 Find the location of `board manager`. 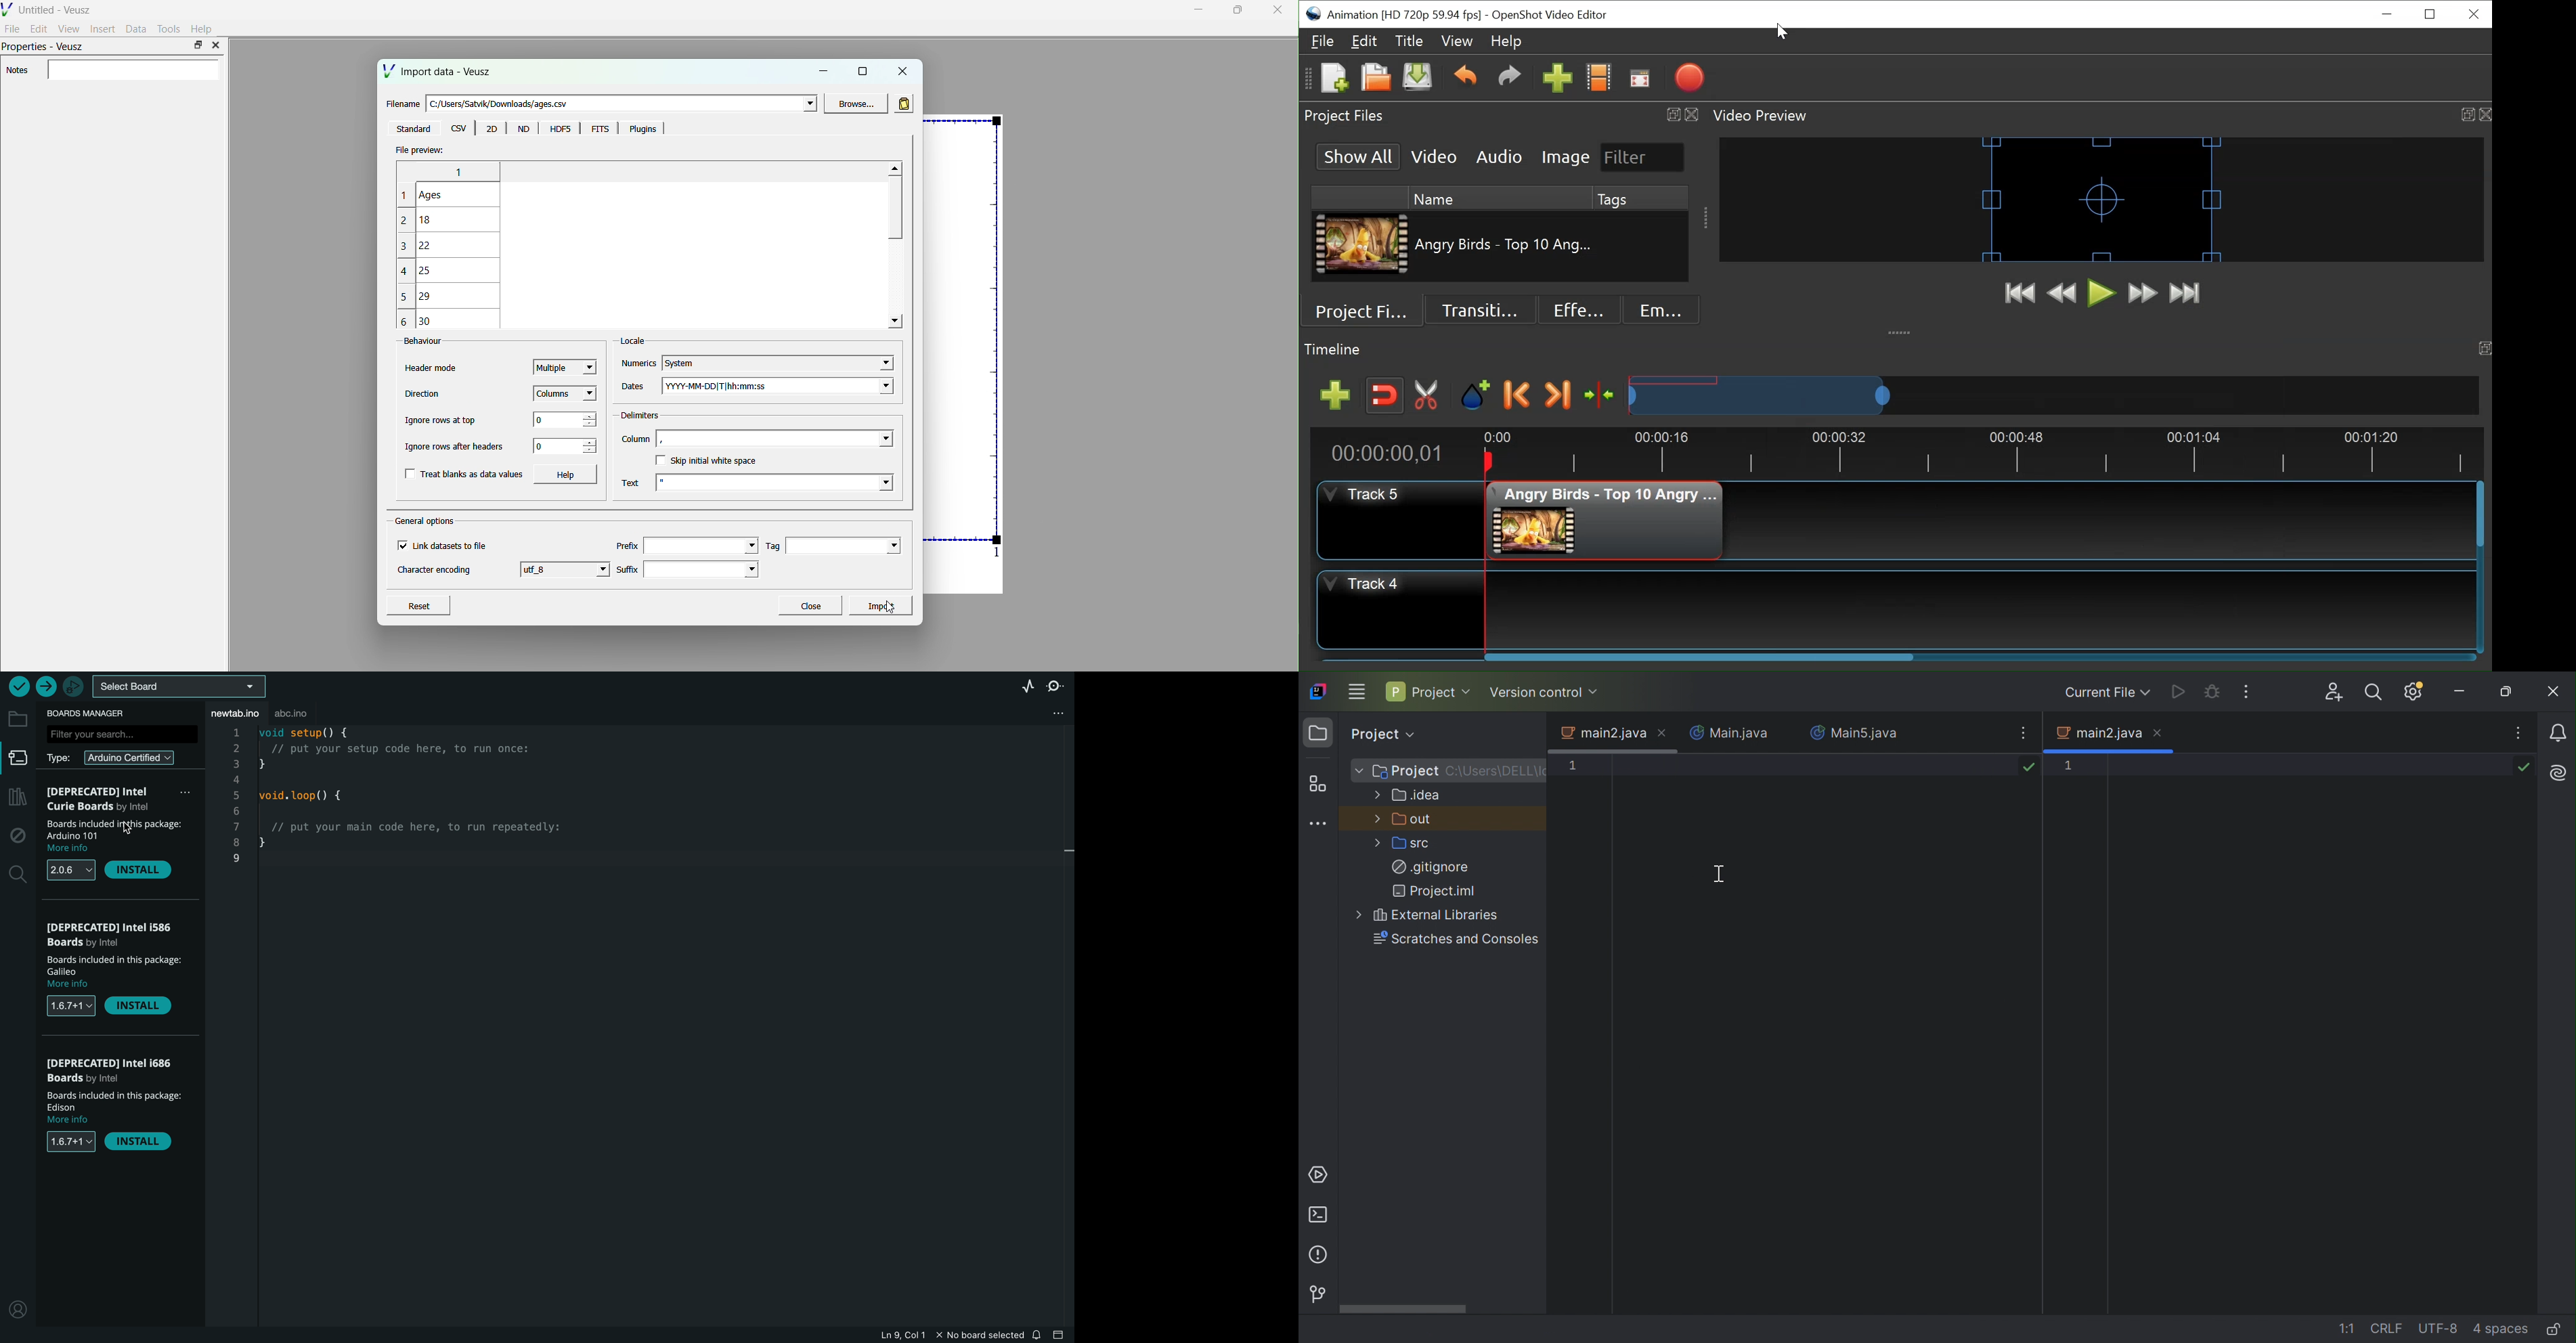

board manager is located at coordinates (16, 759).